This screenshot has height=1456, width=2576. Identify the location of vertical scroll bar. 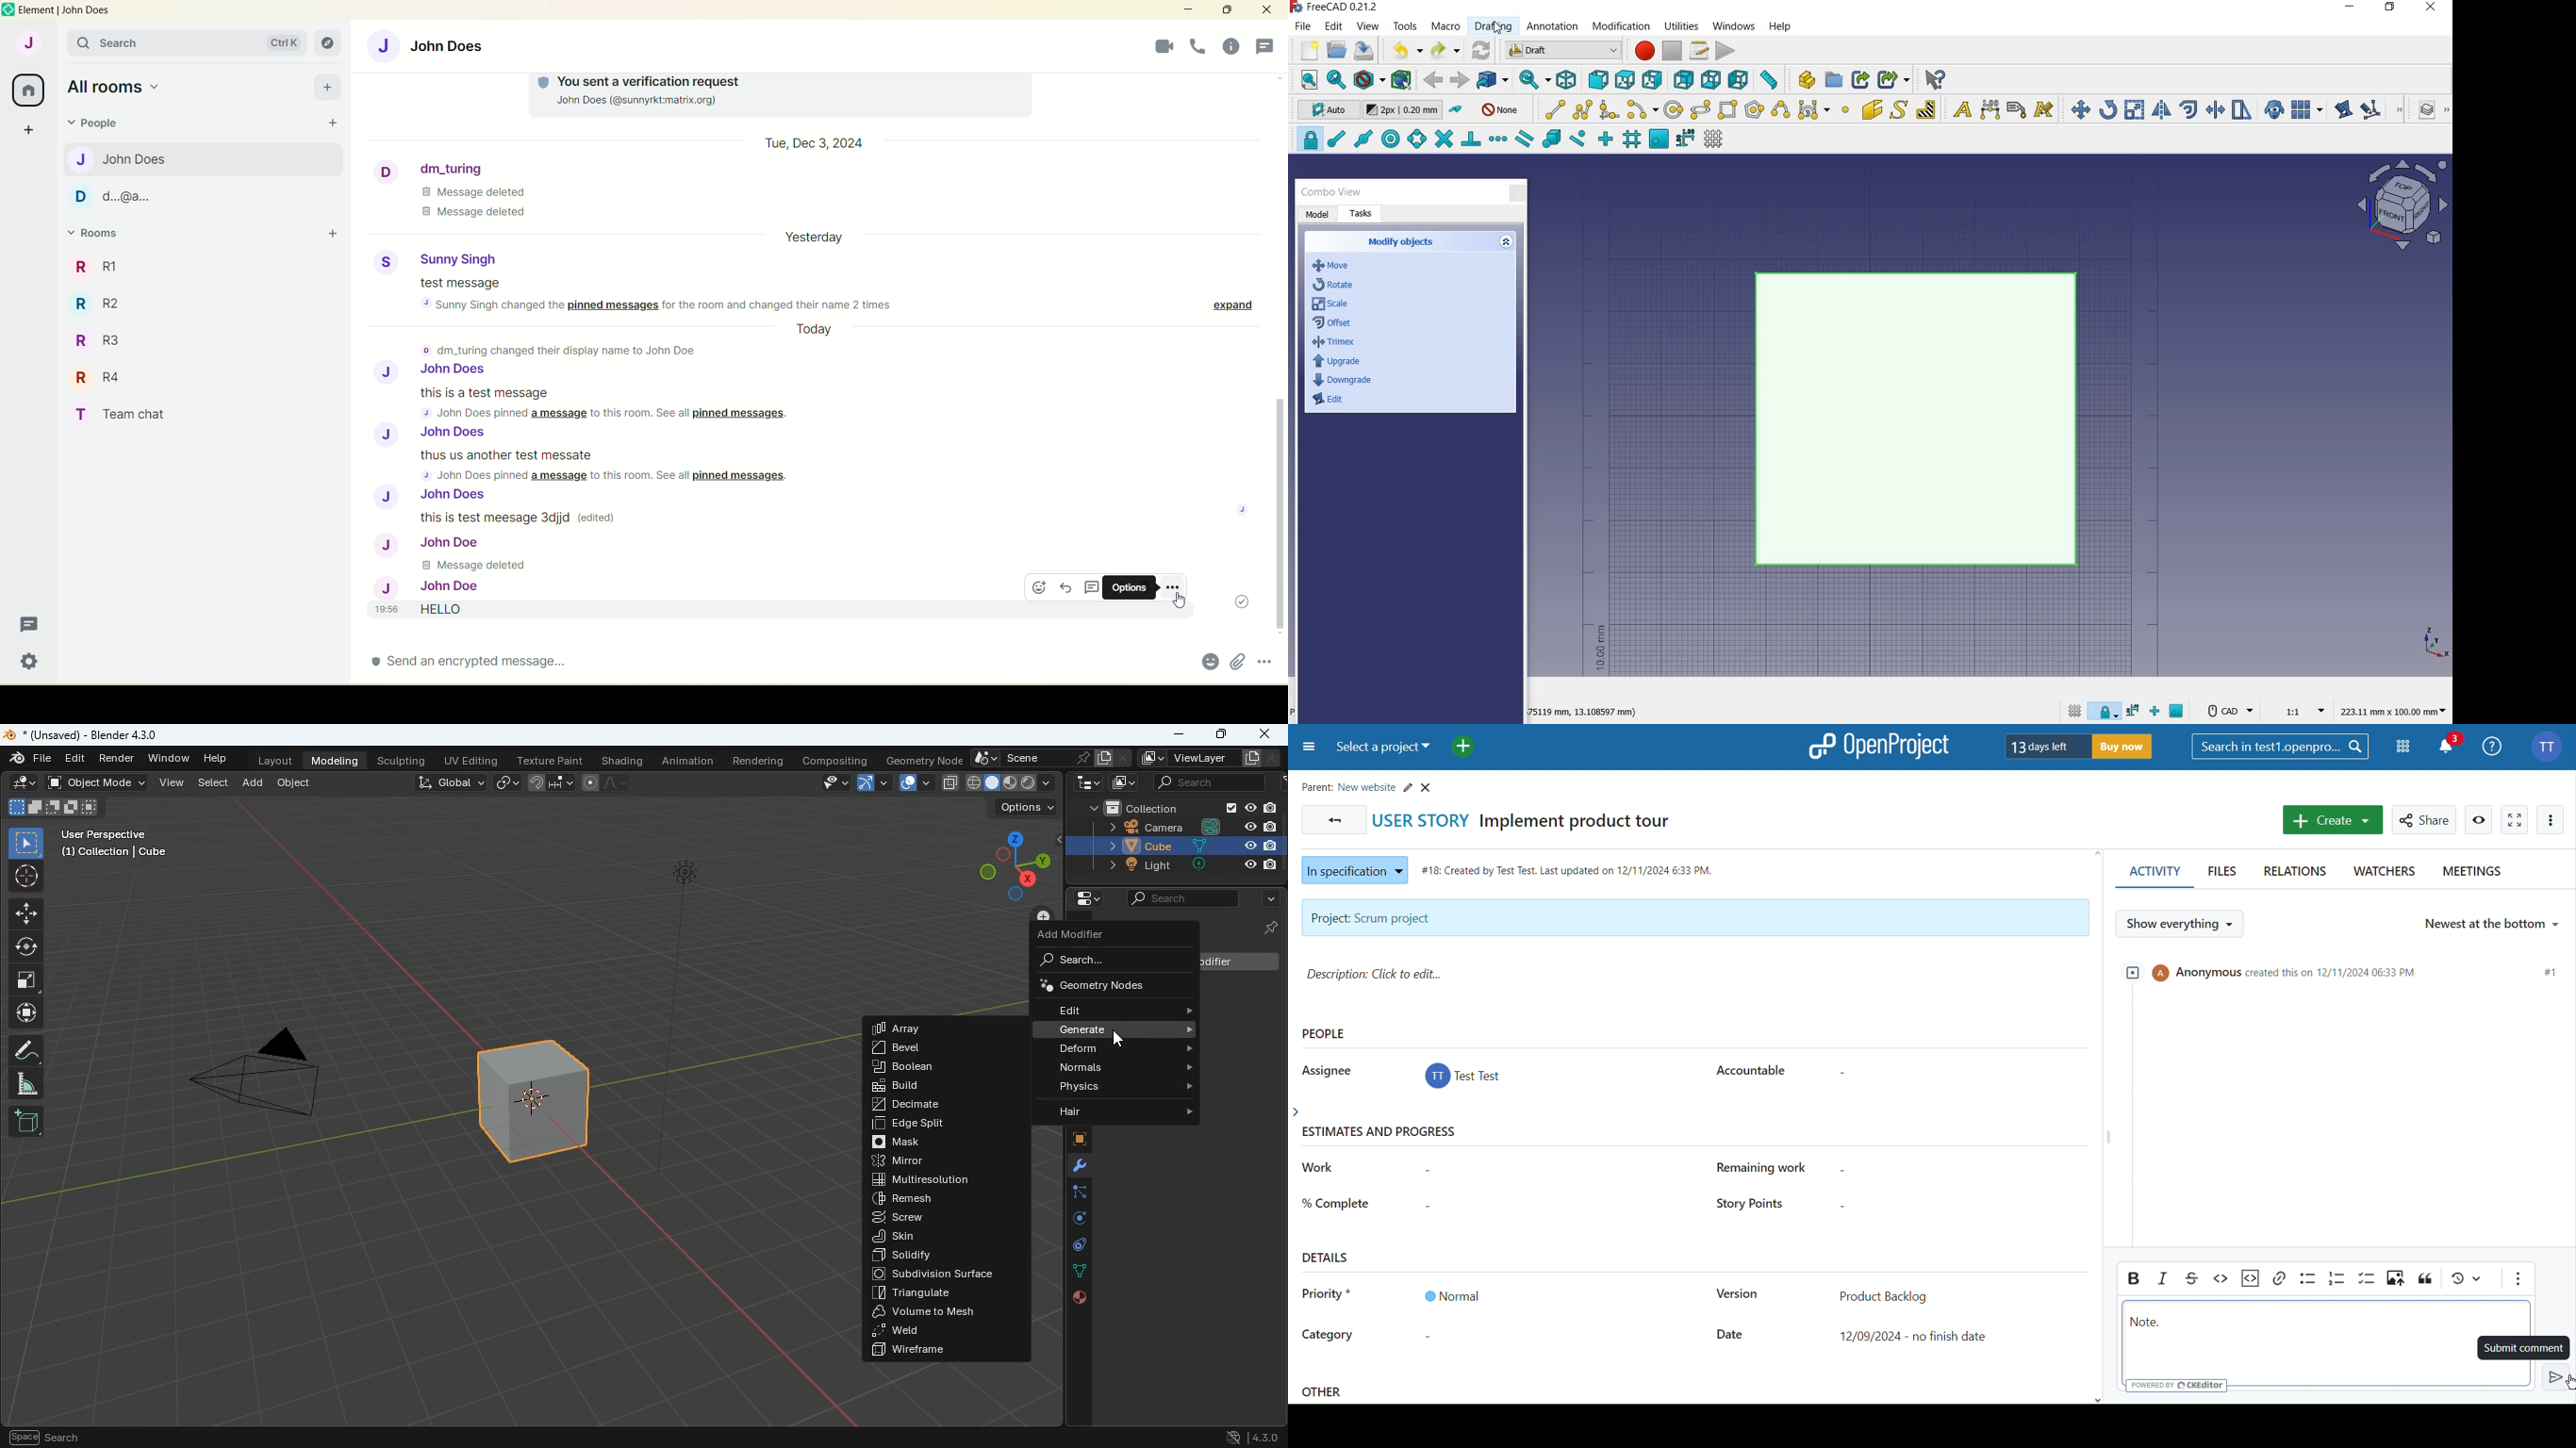
(1280, 356).